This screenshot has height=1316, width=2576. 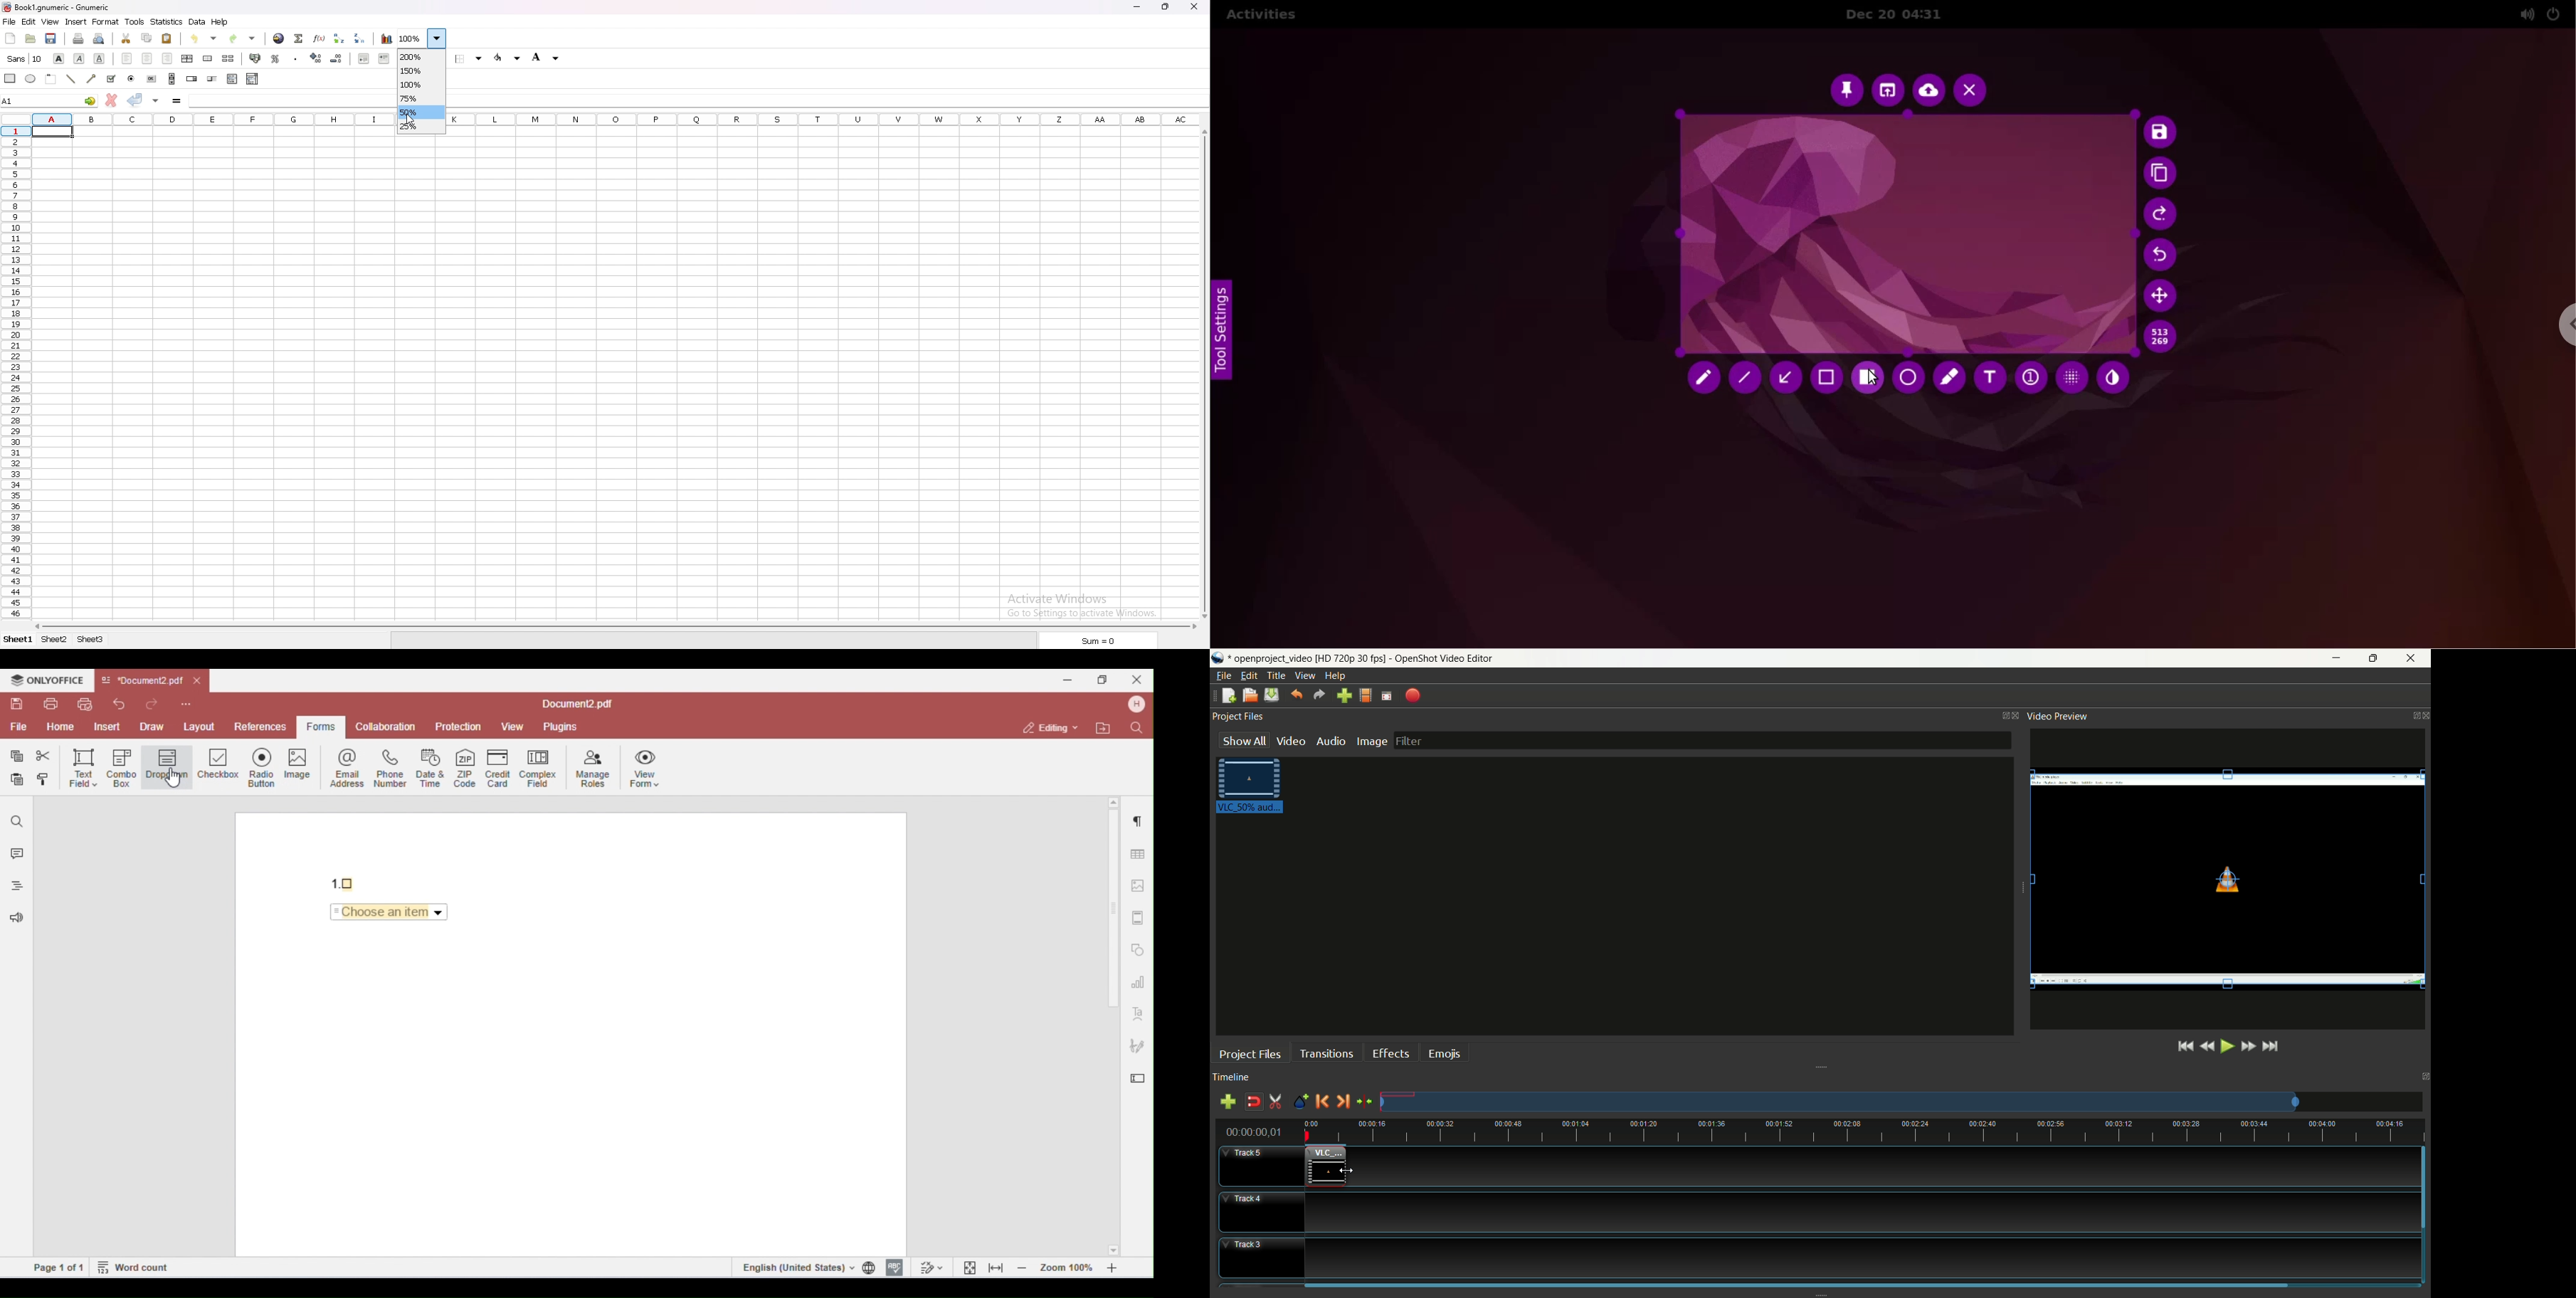 What do you see at coordinates (50, 21) in the screenshot?
I see `view` at bounding box center [50, 21].